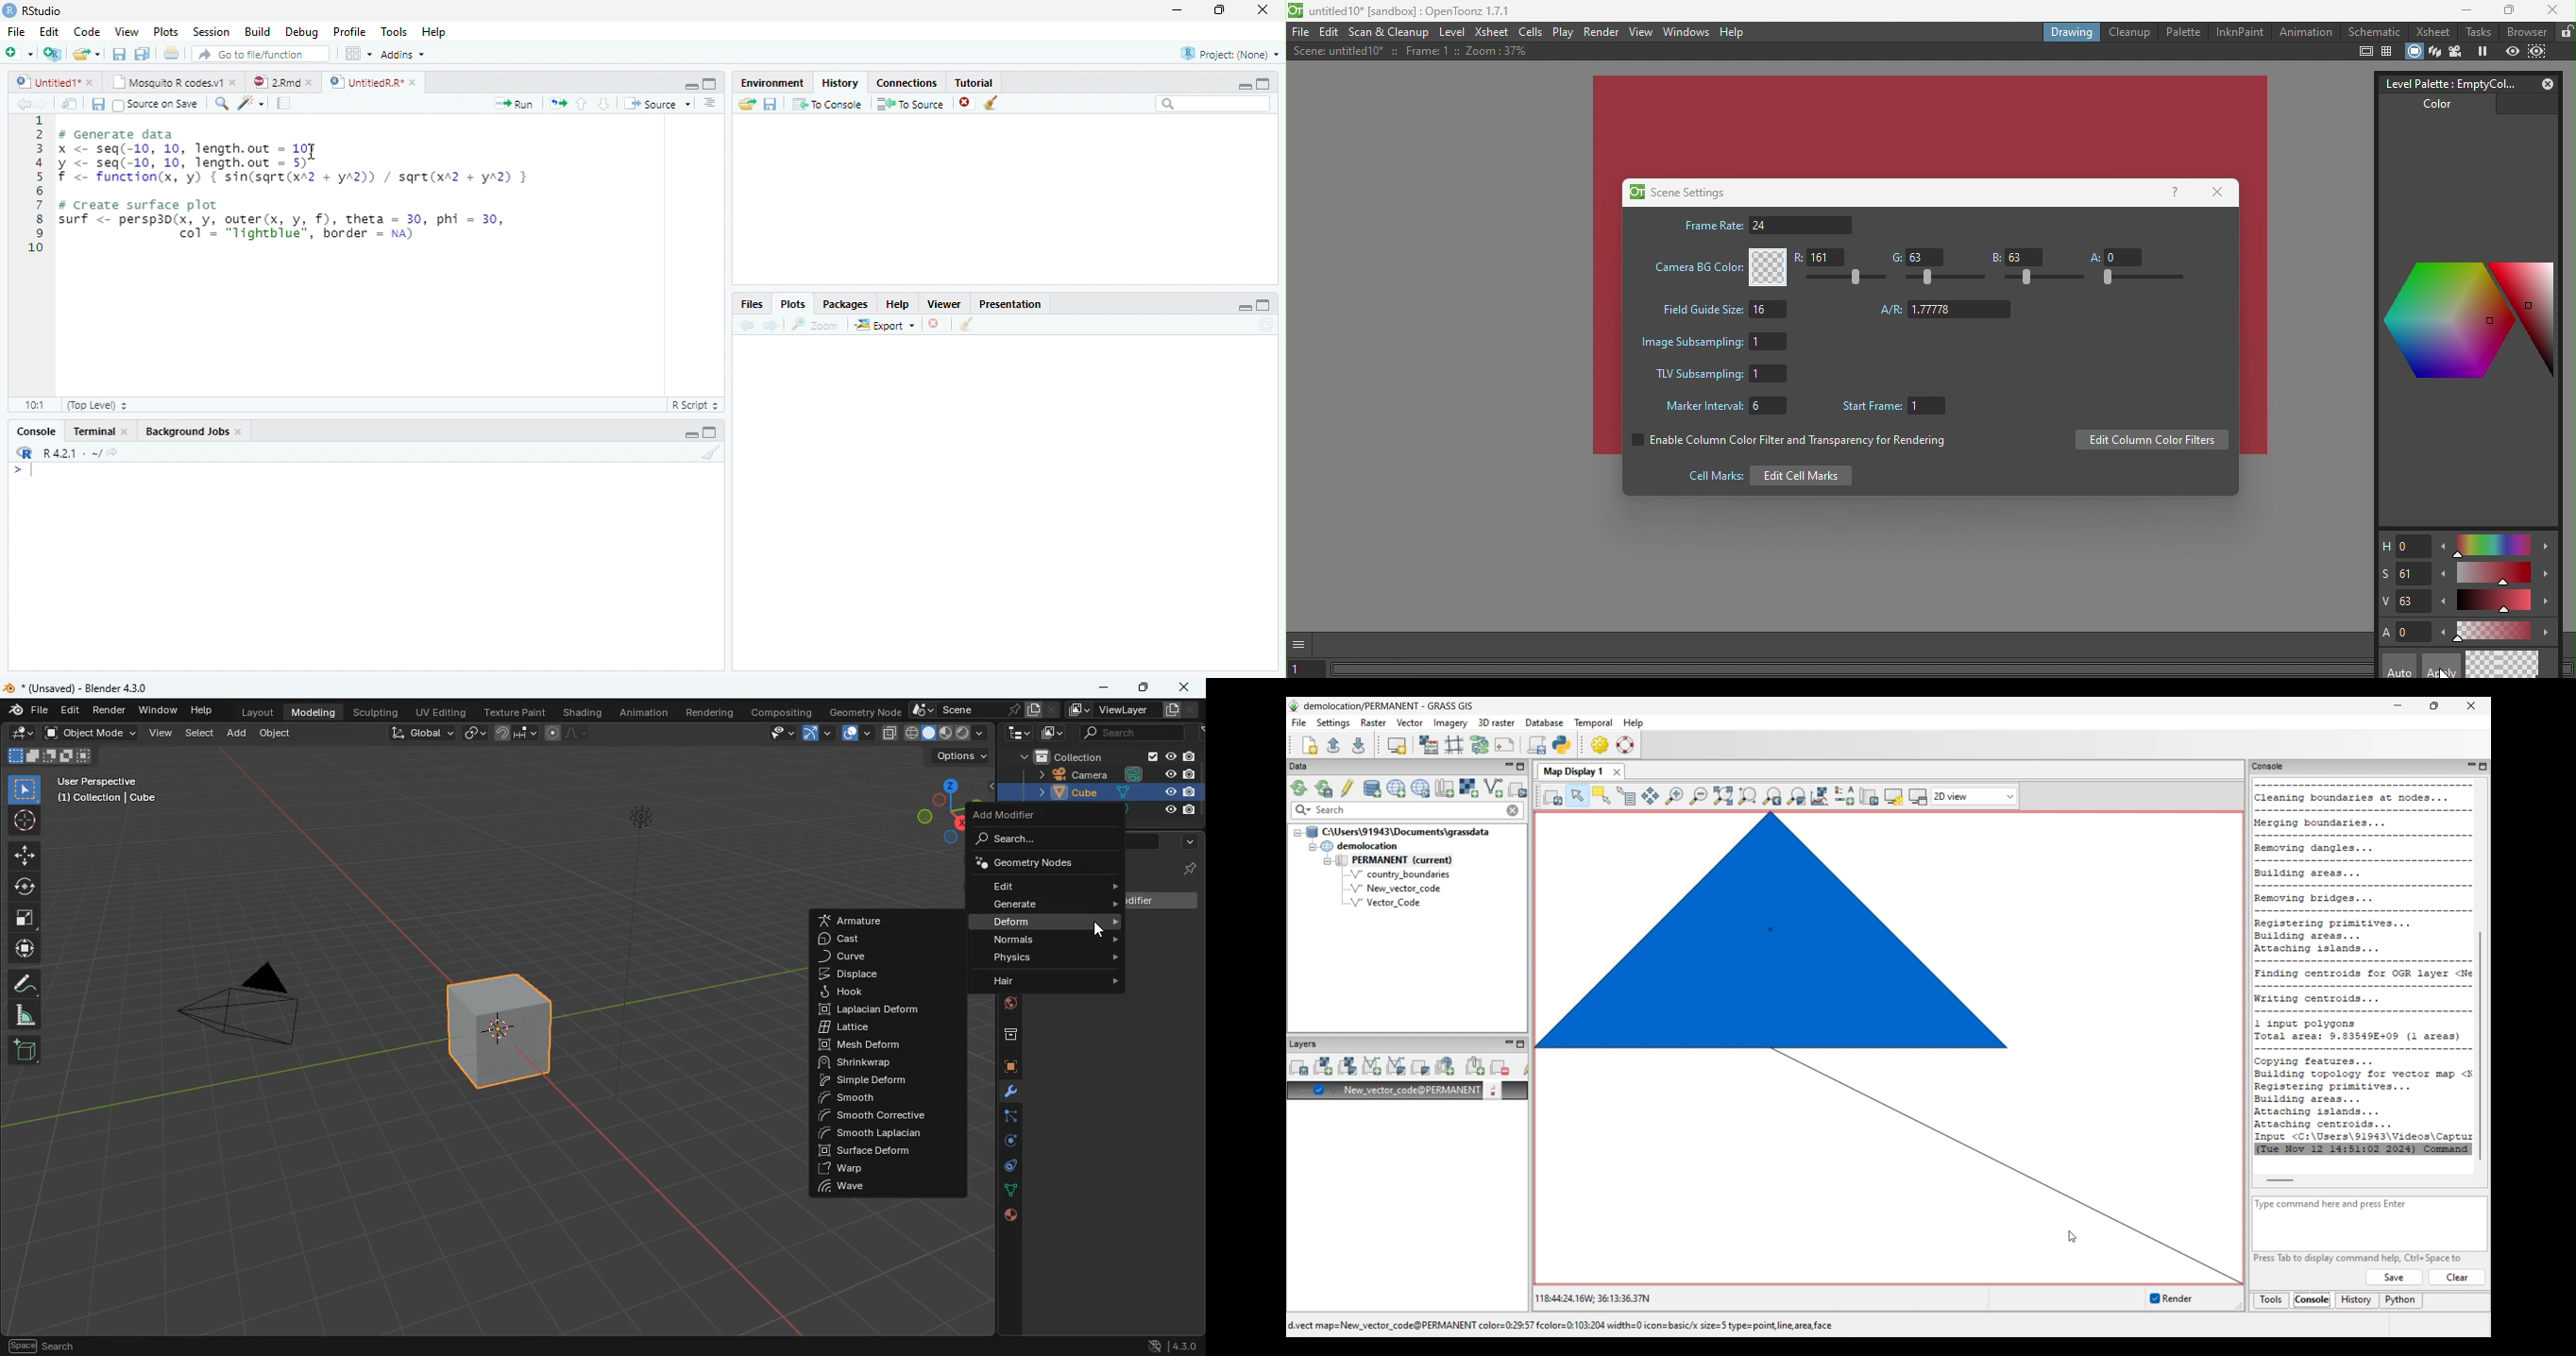 The width and height of the screenshot is (2576, 1372). What do you see at coordinates (770, 104) in the screenshot?
I see `Save history into a file` at bounding box center [770, 104].